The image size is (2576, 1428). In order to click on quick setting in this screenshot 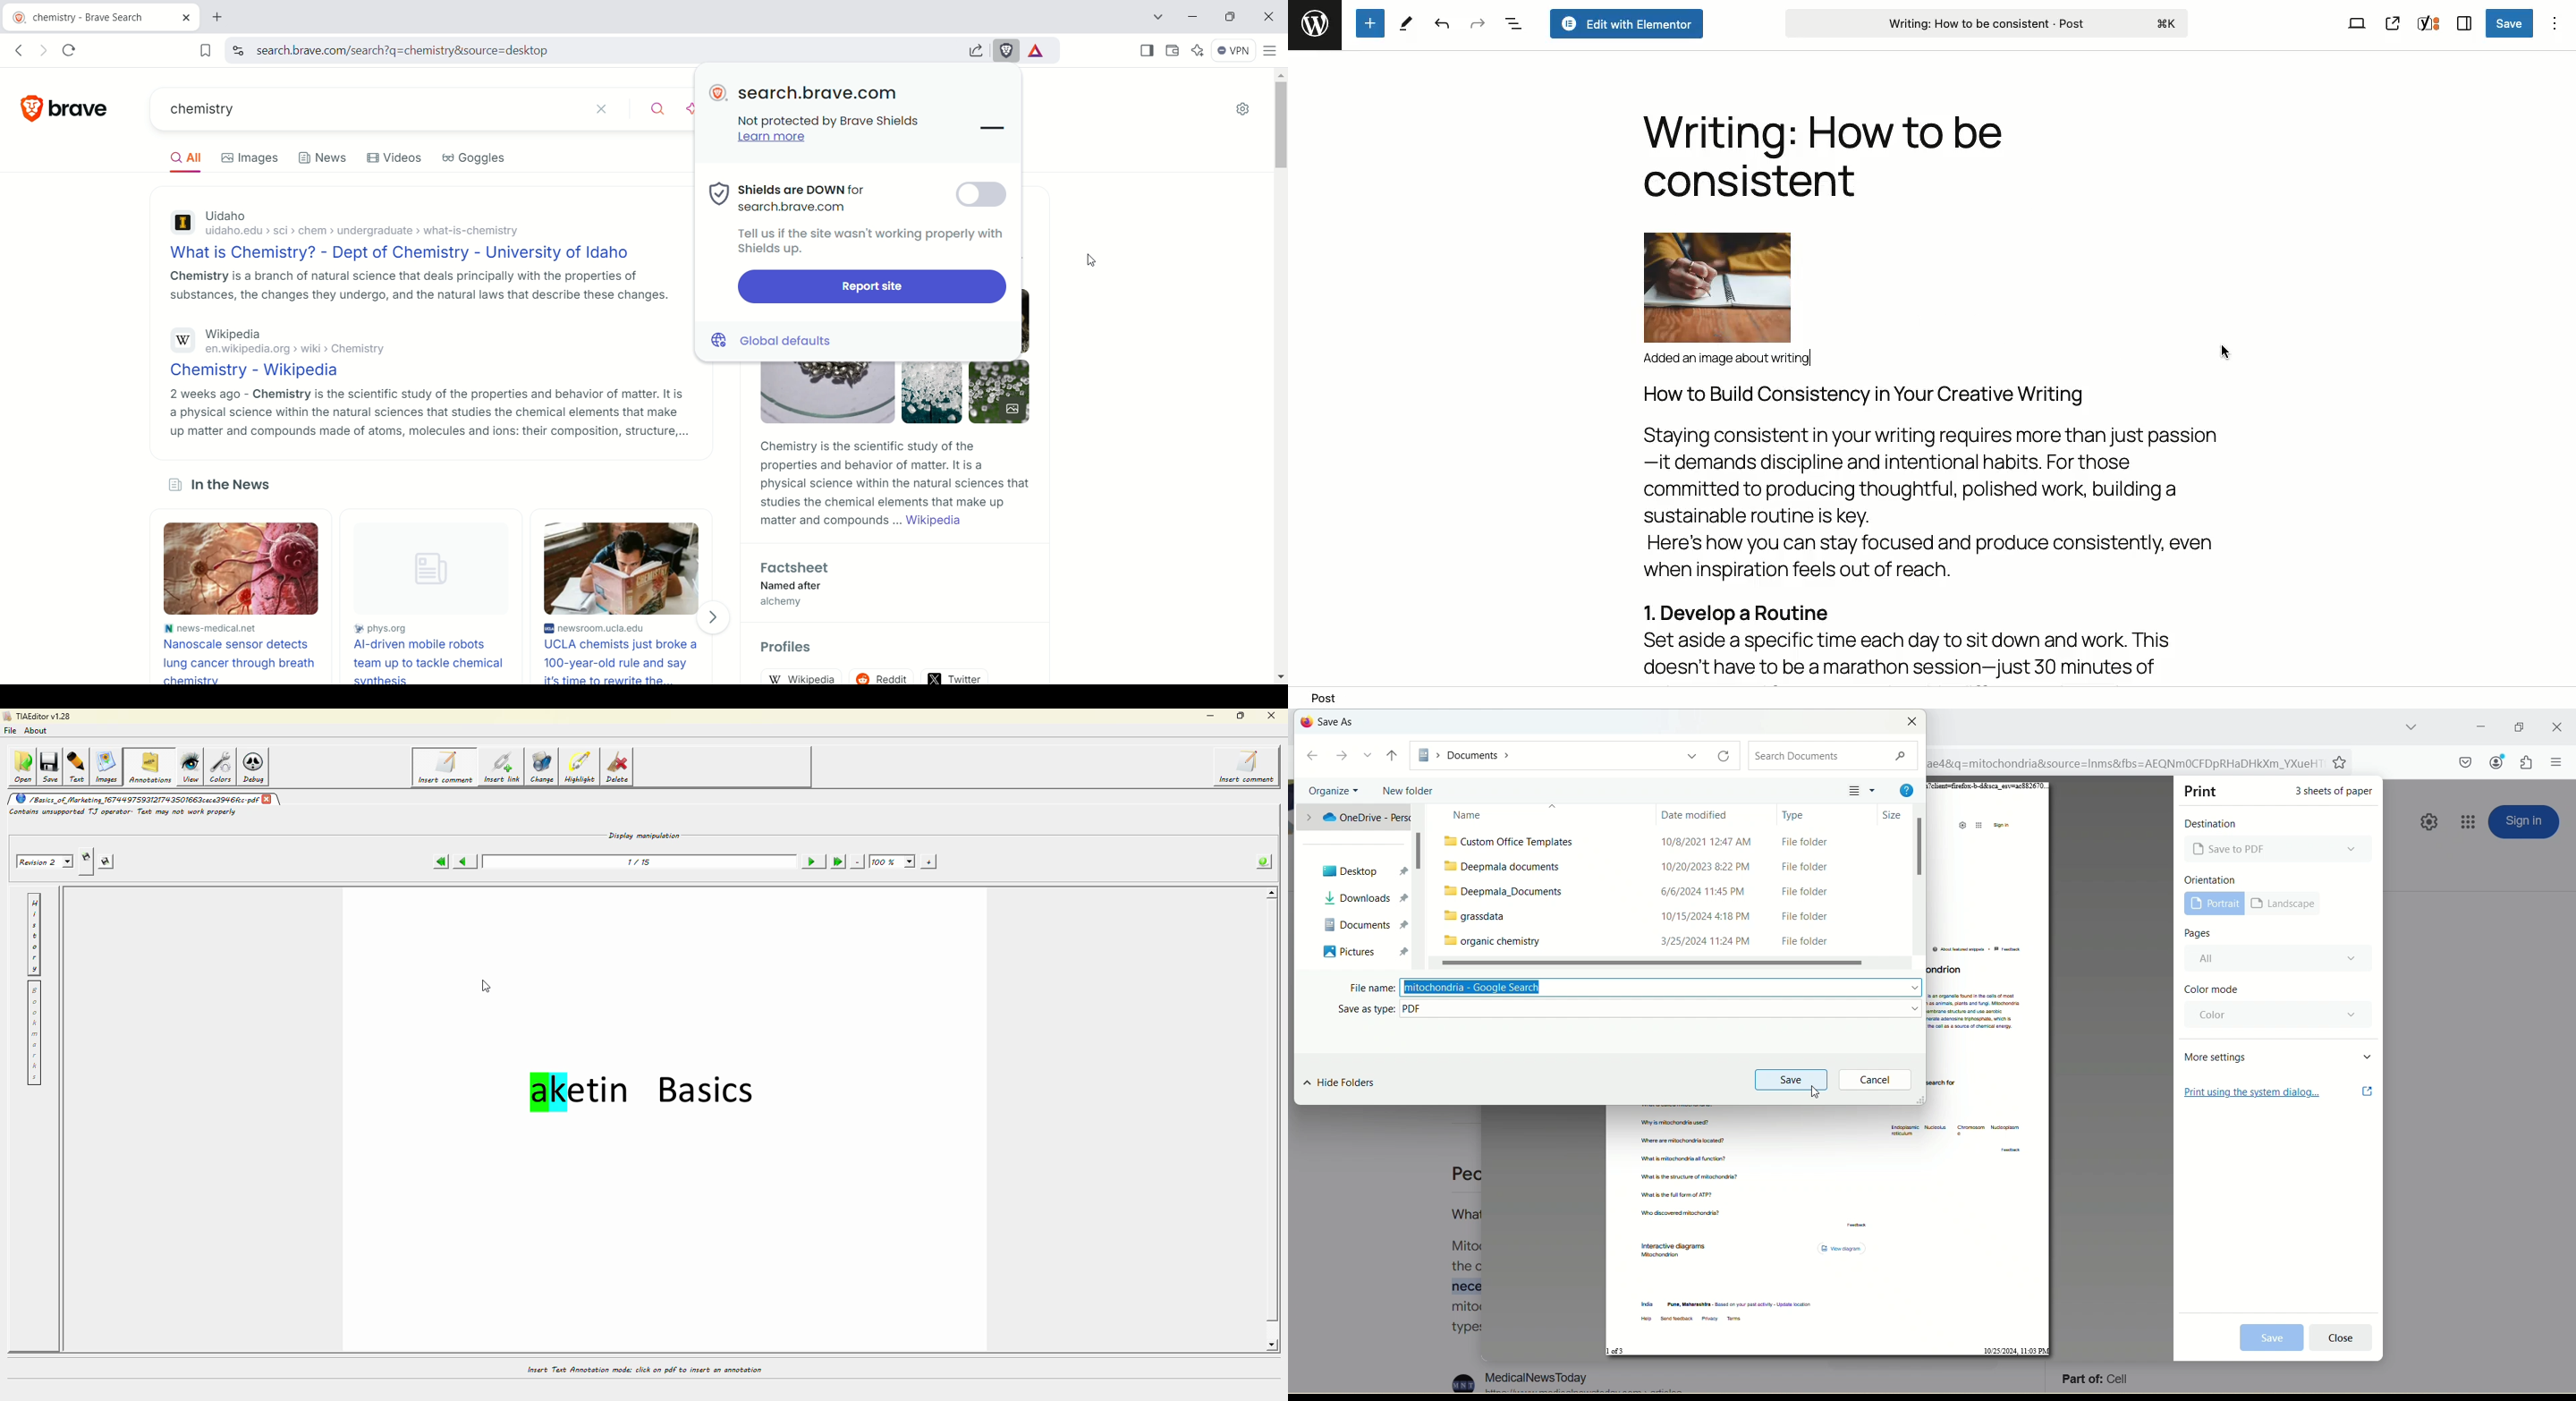, I will do `click(2426, 825)`.